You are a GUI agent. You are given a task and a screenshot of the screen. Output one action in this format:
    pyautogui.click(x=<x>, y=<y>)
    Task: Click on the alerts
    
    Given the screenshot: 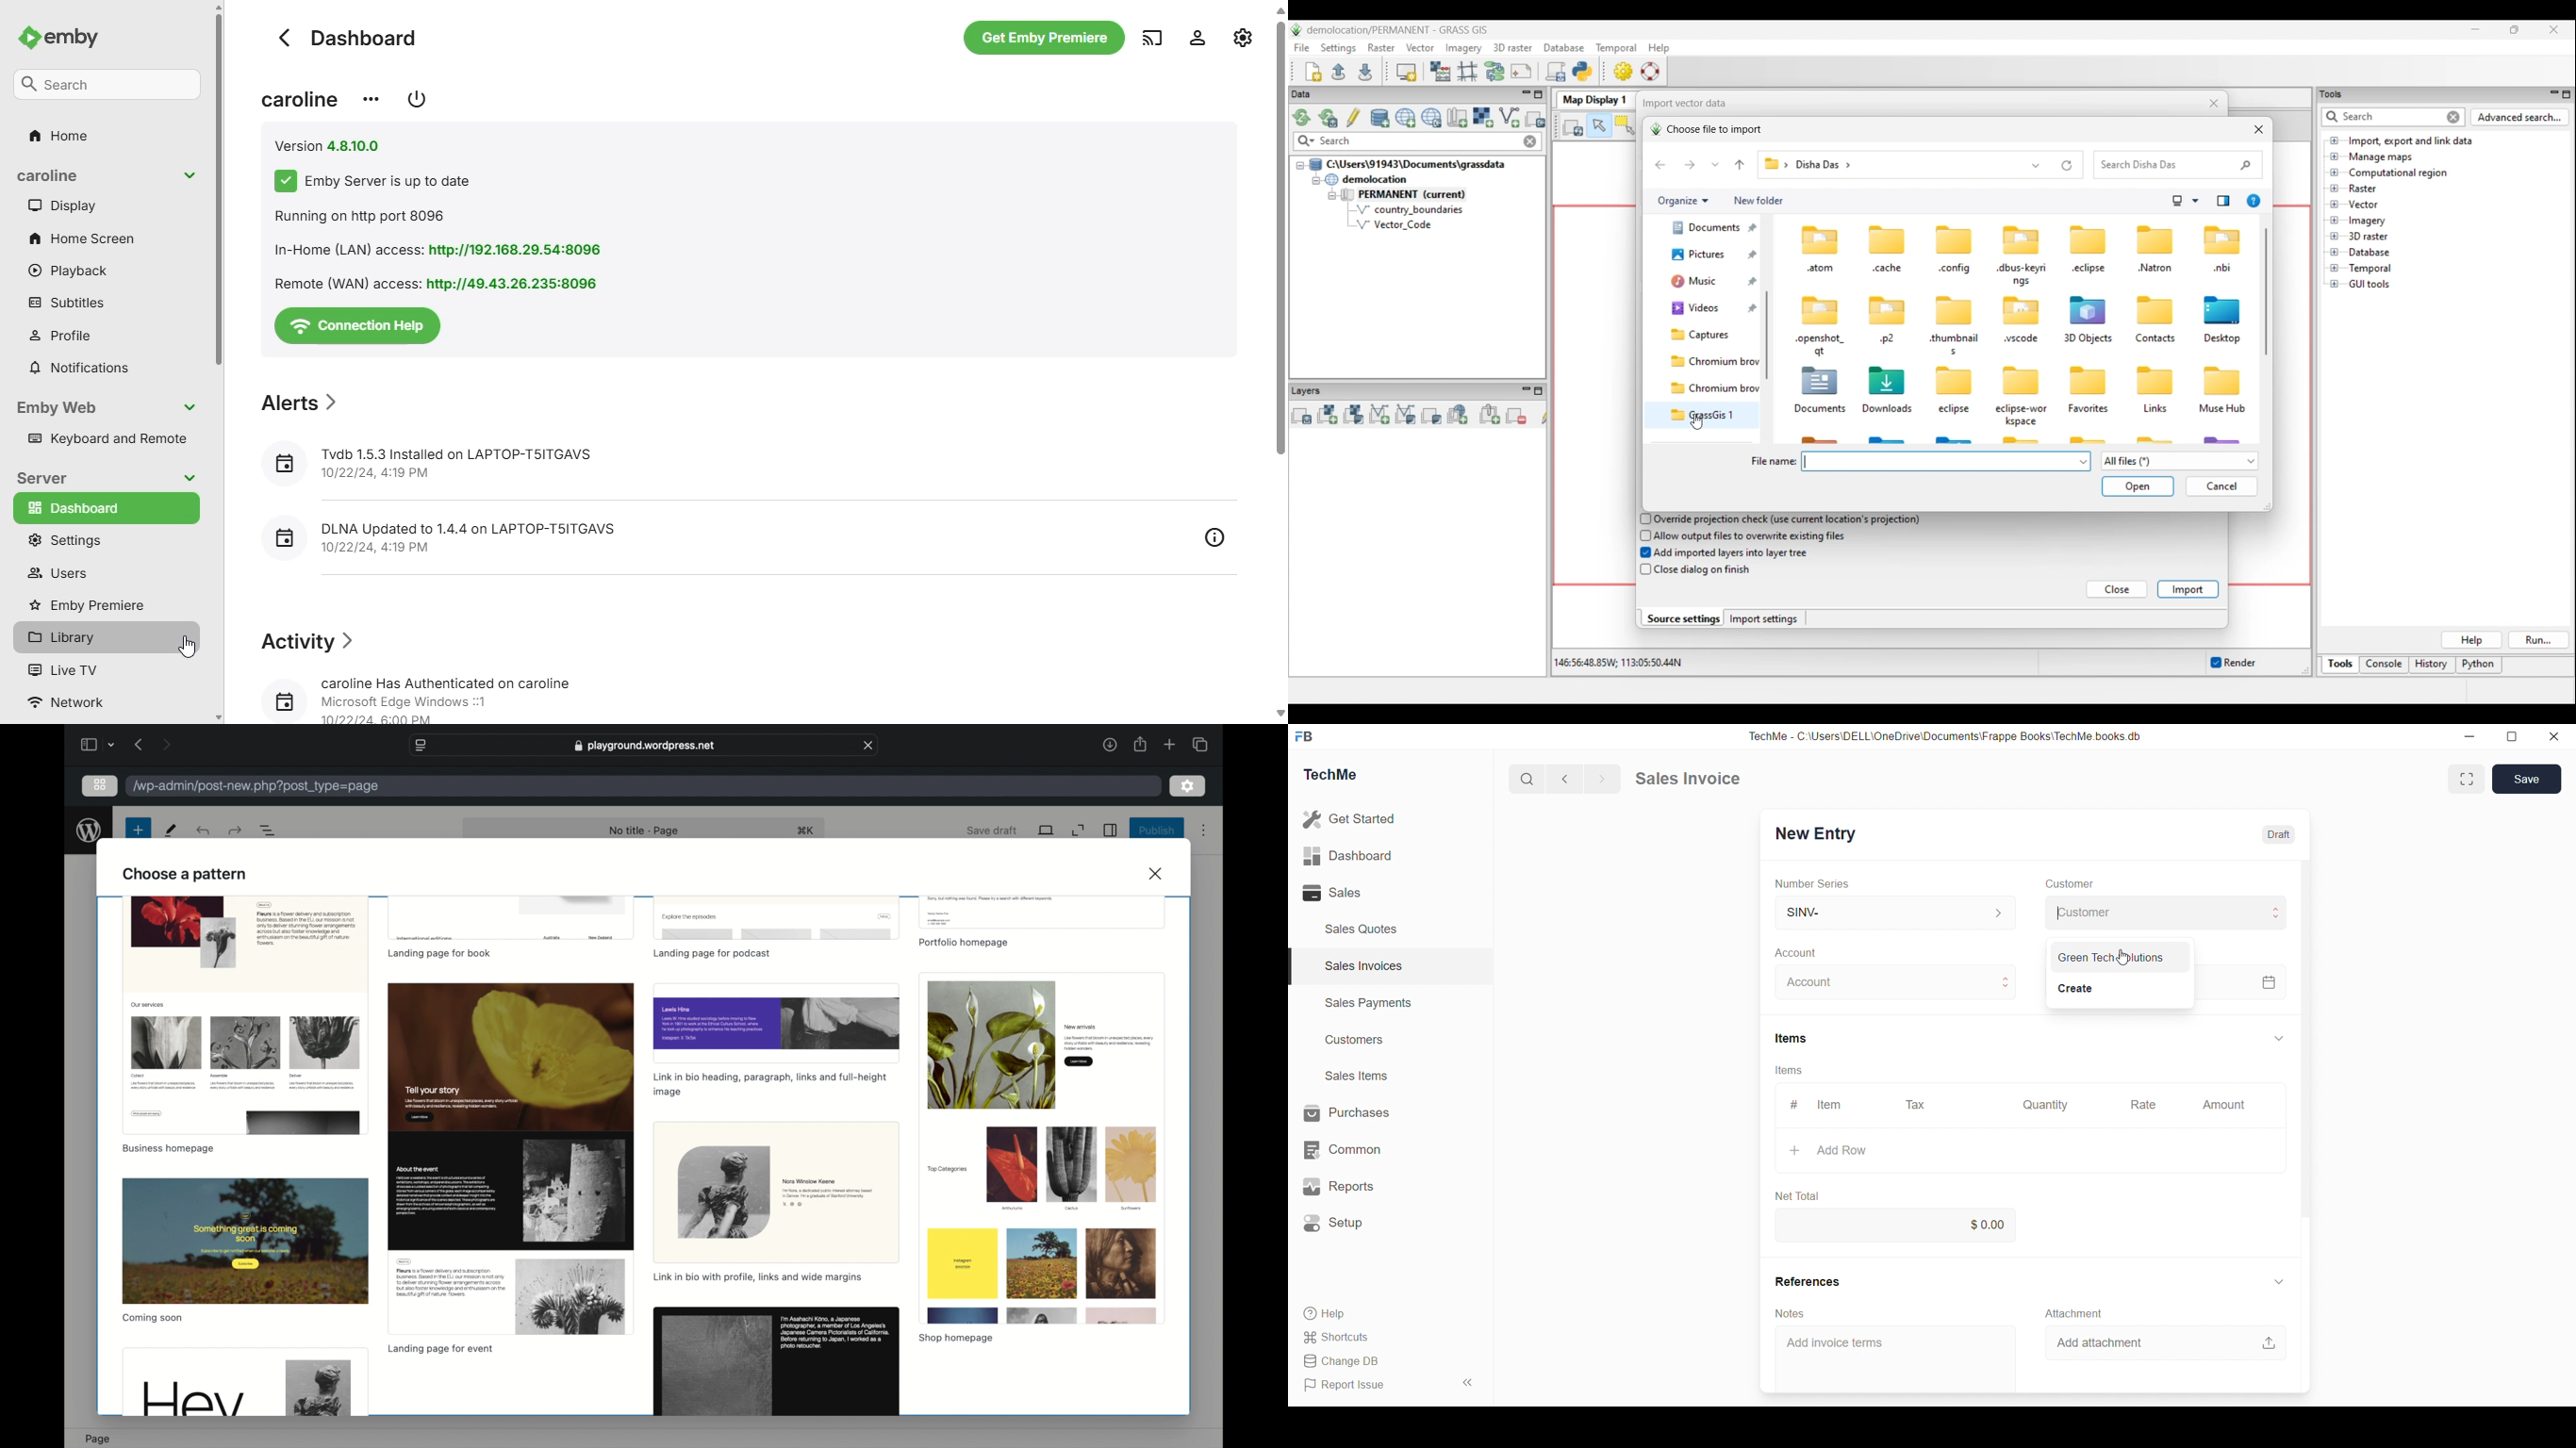 What is the action you would take?
    pyautogui.click(x=303, y=403)
    